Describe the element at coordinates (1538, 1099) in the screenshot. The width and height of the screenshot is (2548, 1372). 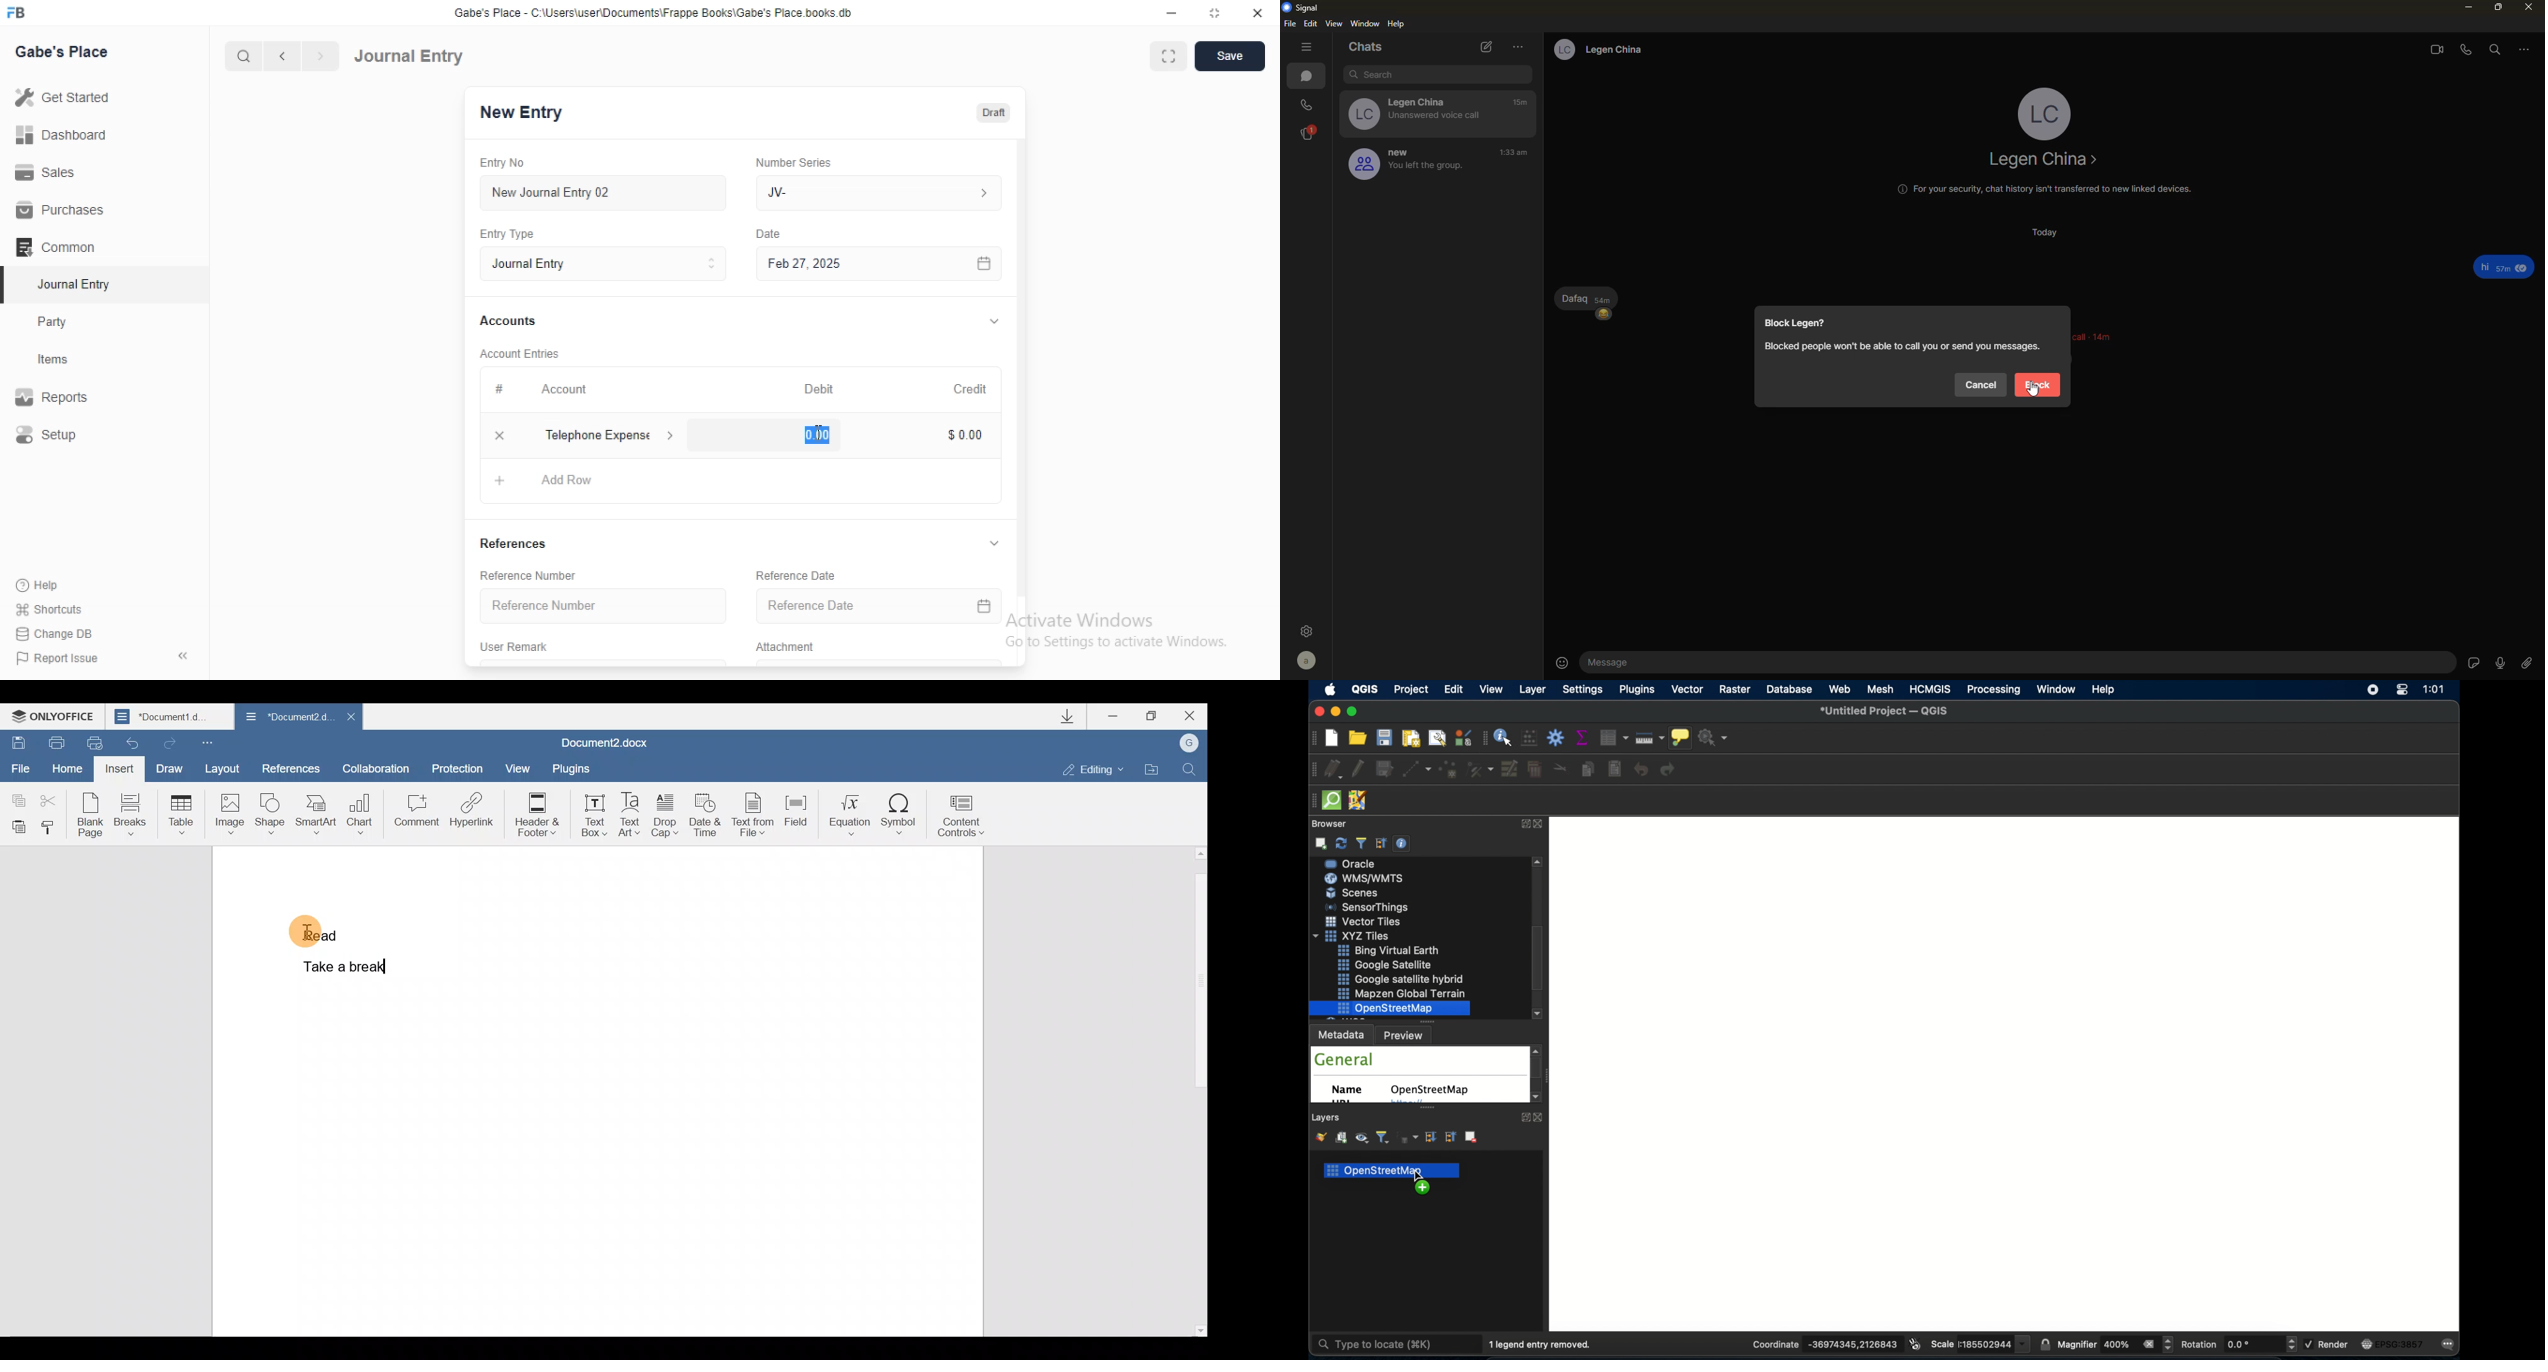
I see `scroll down arrow` at that location.